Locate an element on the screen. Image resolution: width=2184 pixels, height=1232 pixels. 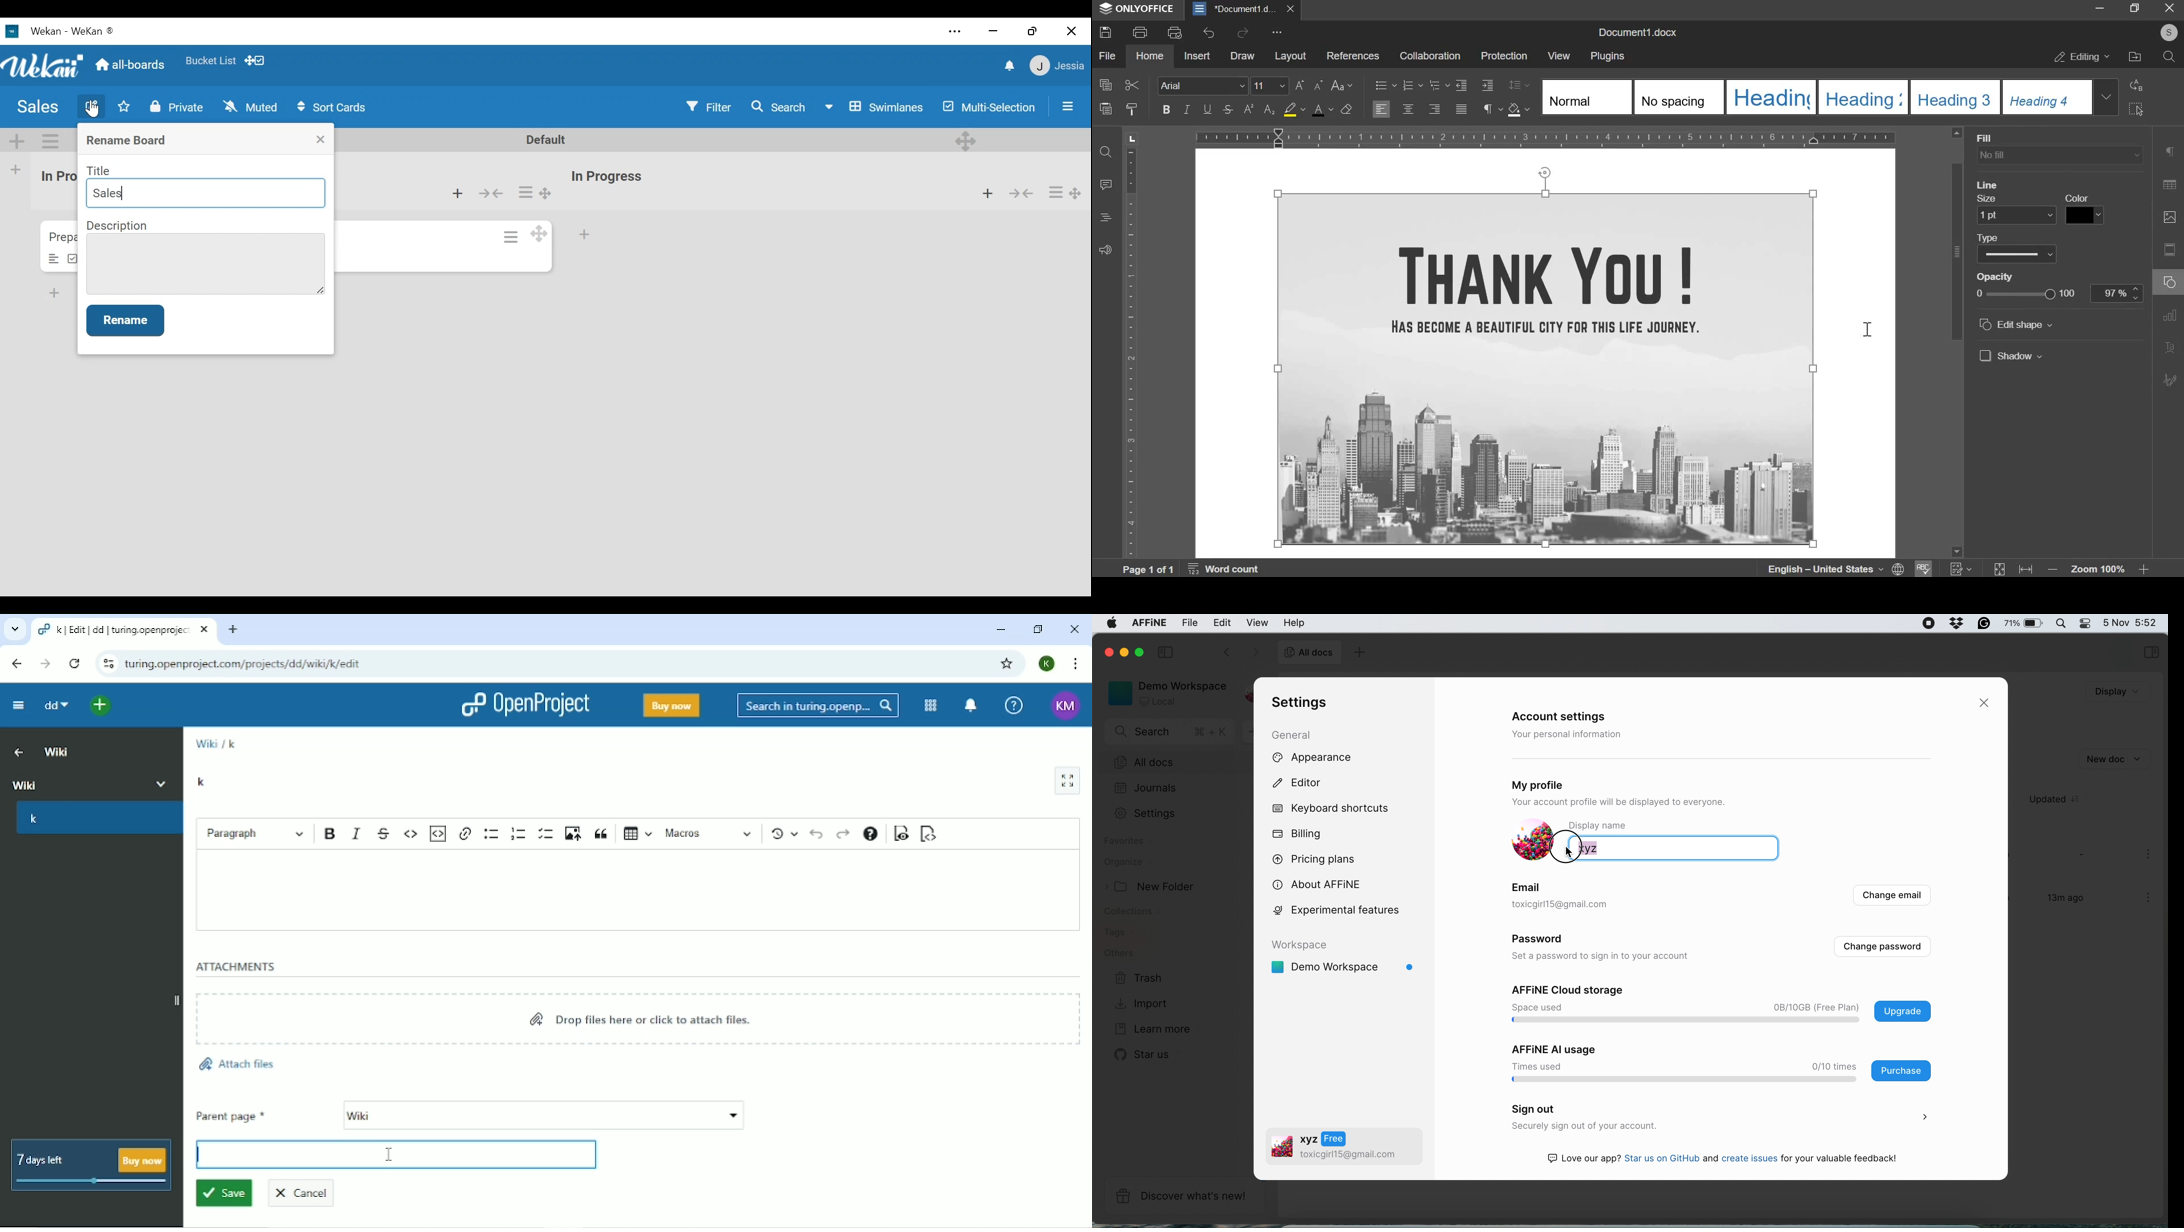
Description Field is located at coordinates (205, 264).